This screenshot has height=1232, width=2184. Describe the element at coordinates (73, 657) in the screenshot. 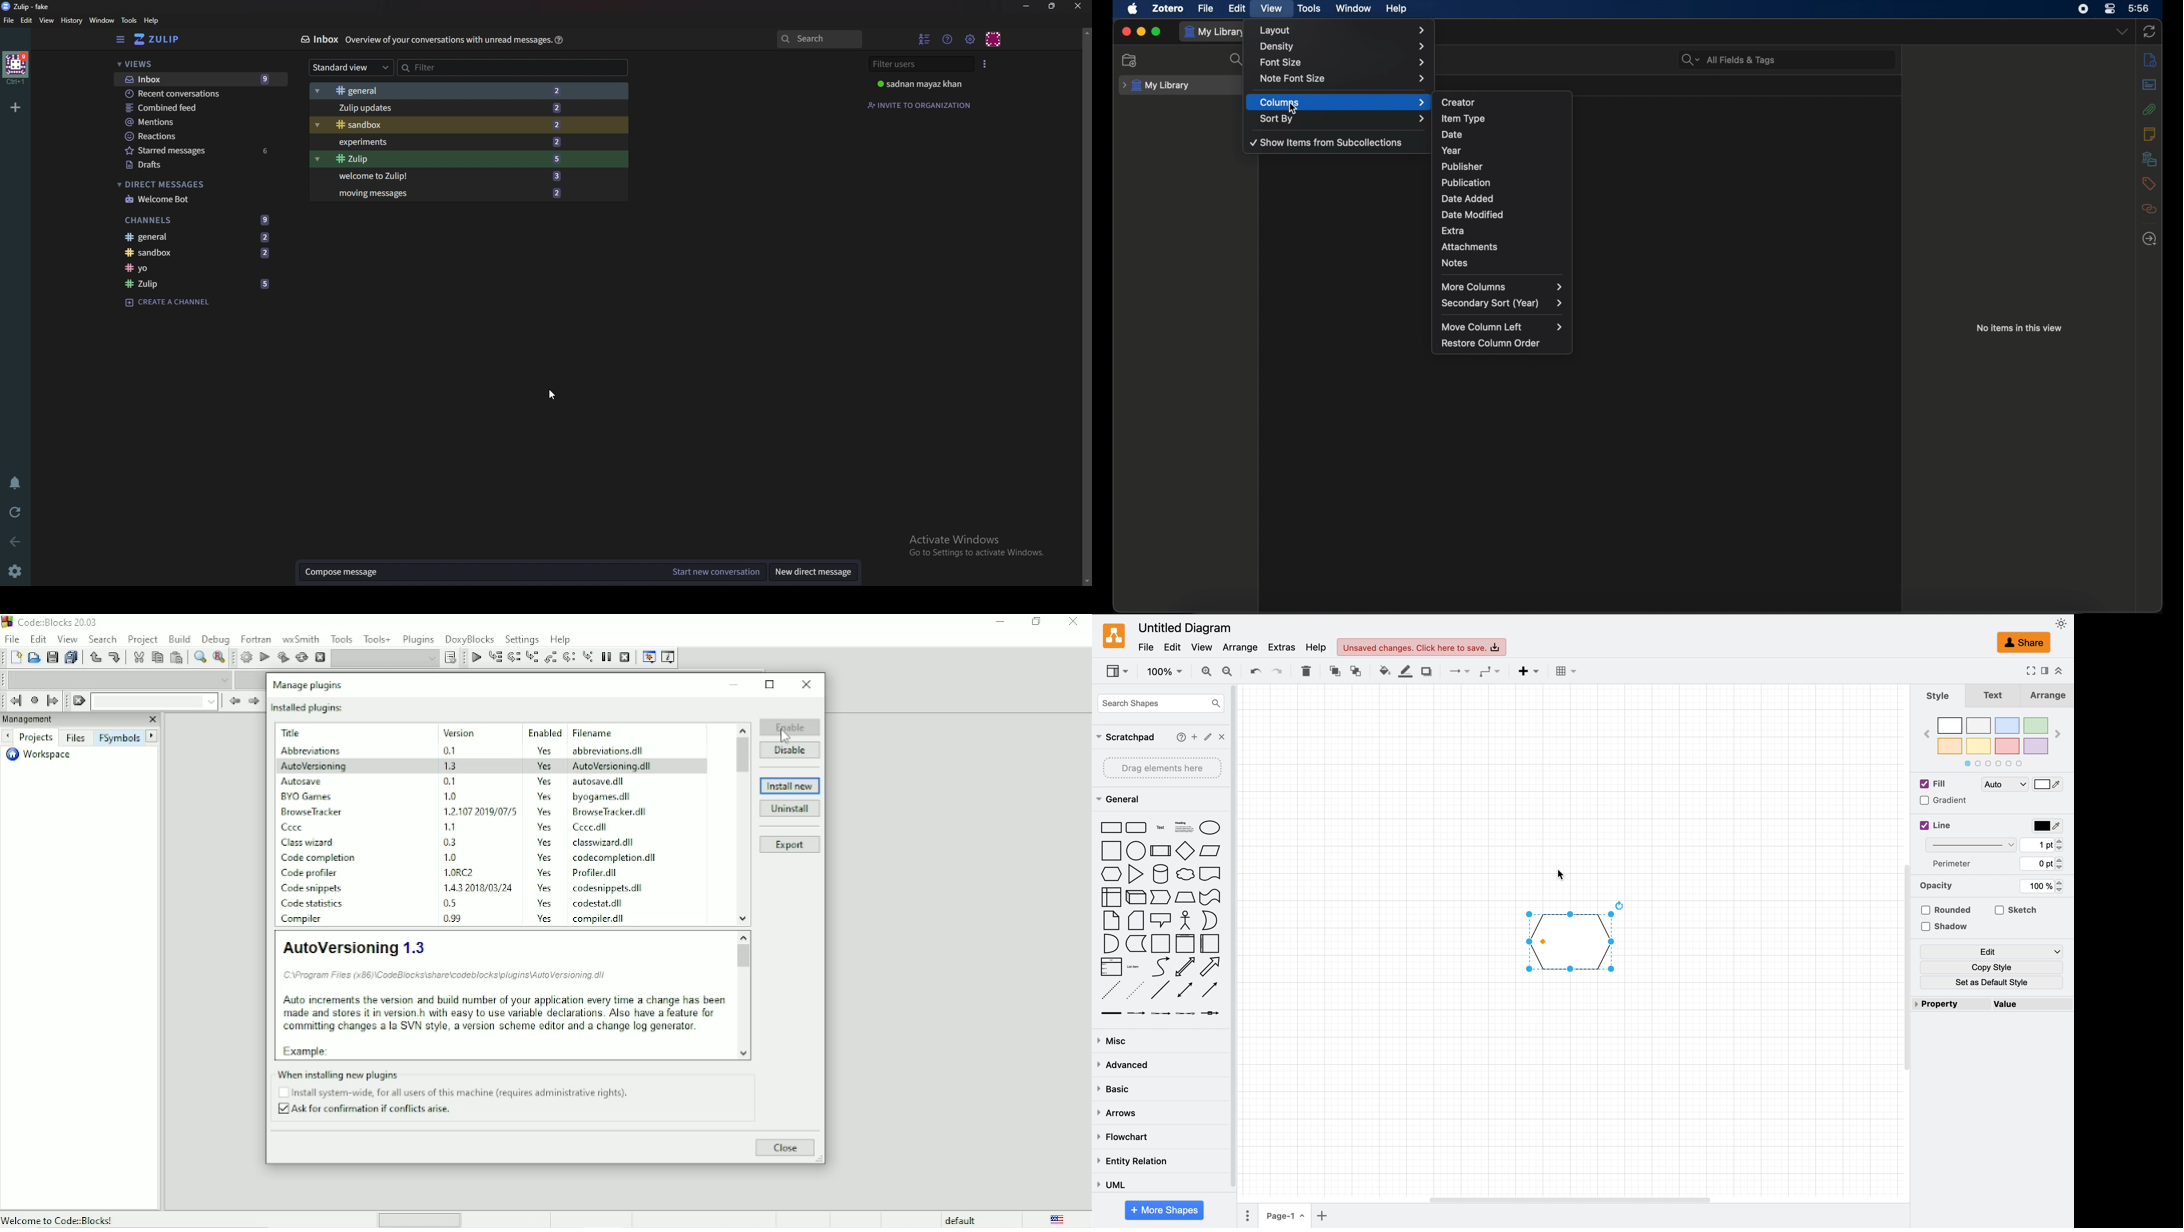

I see `Save everything` at that location.